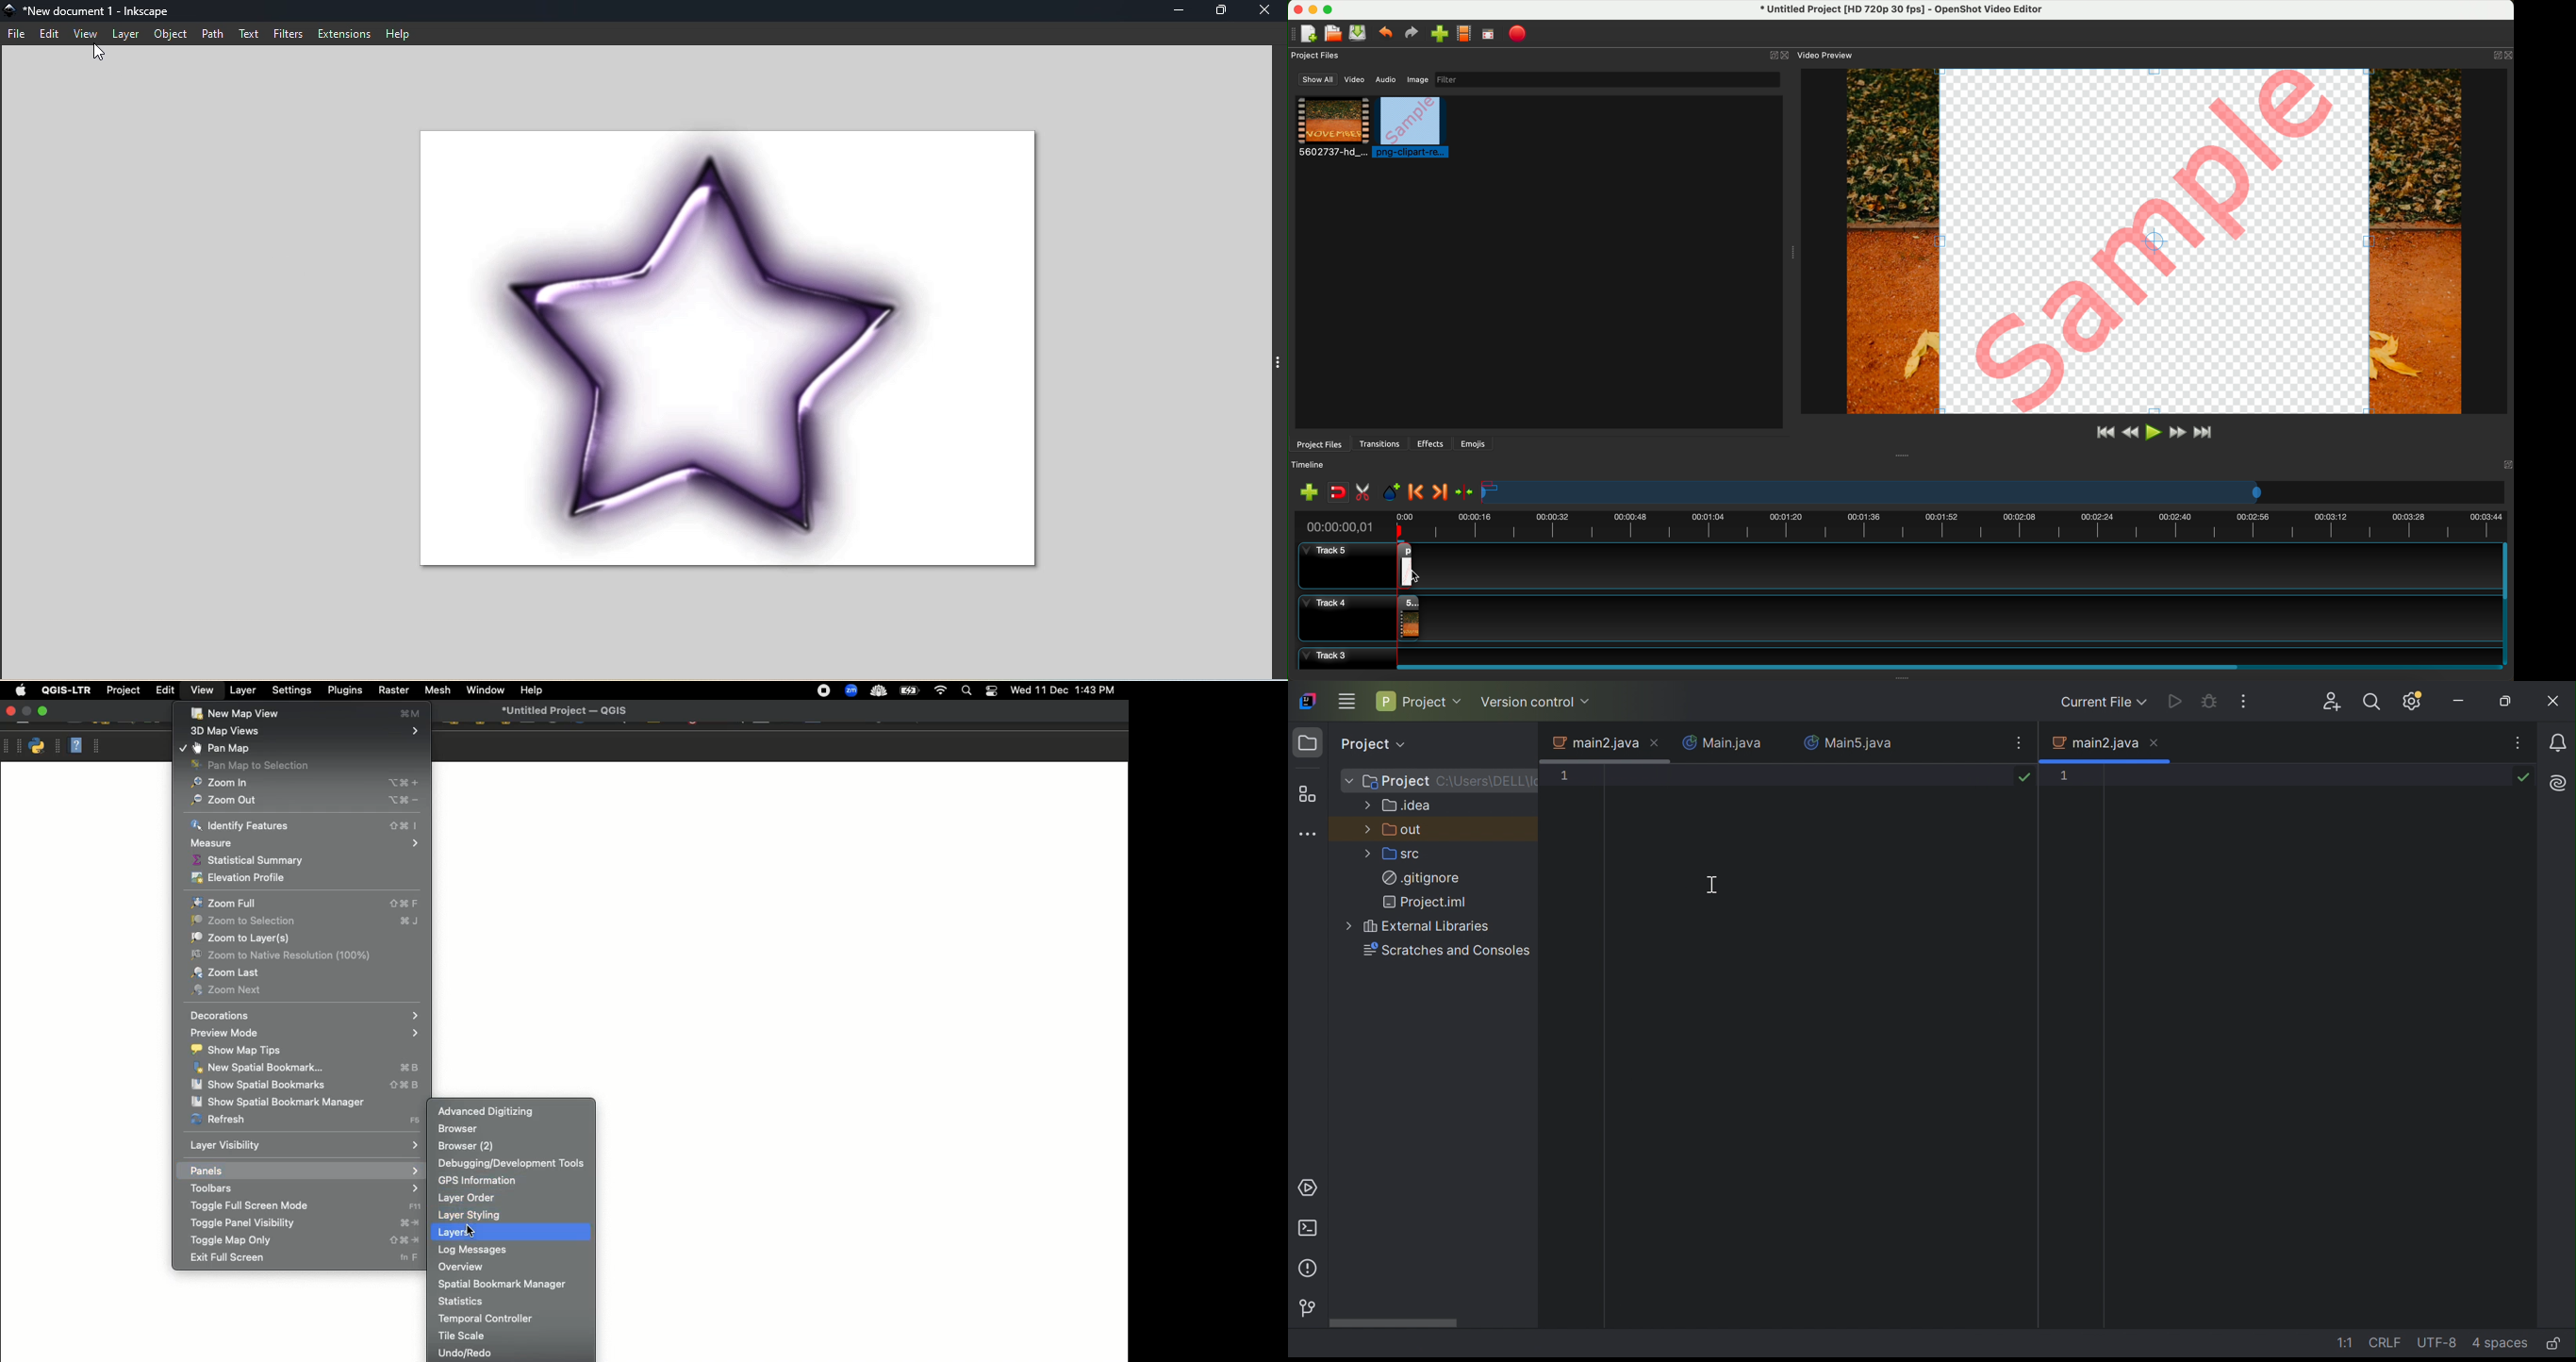  I want to click on More, so click(1348, 927).